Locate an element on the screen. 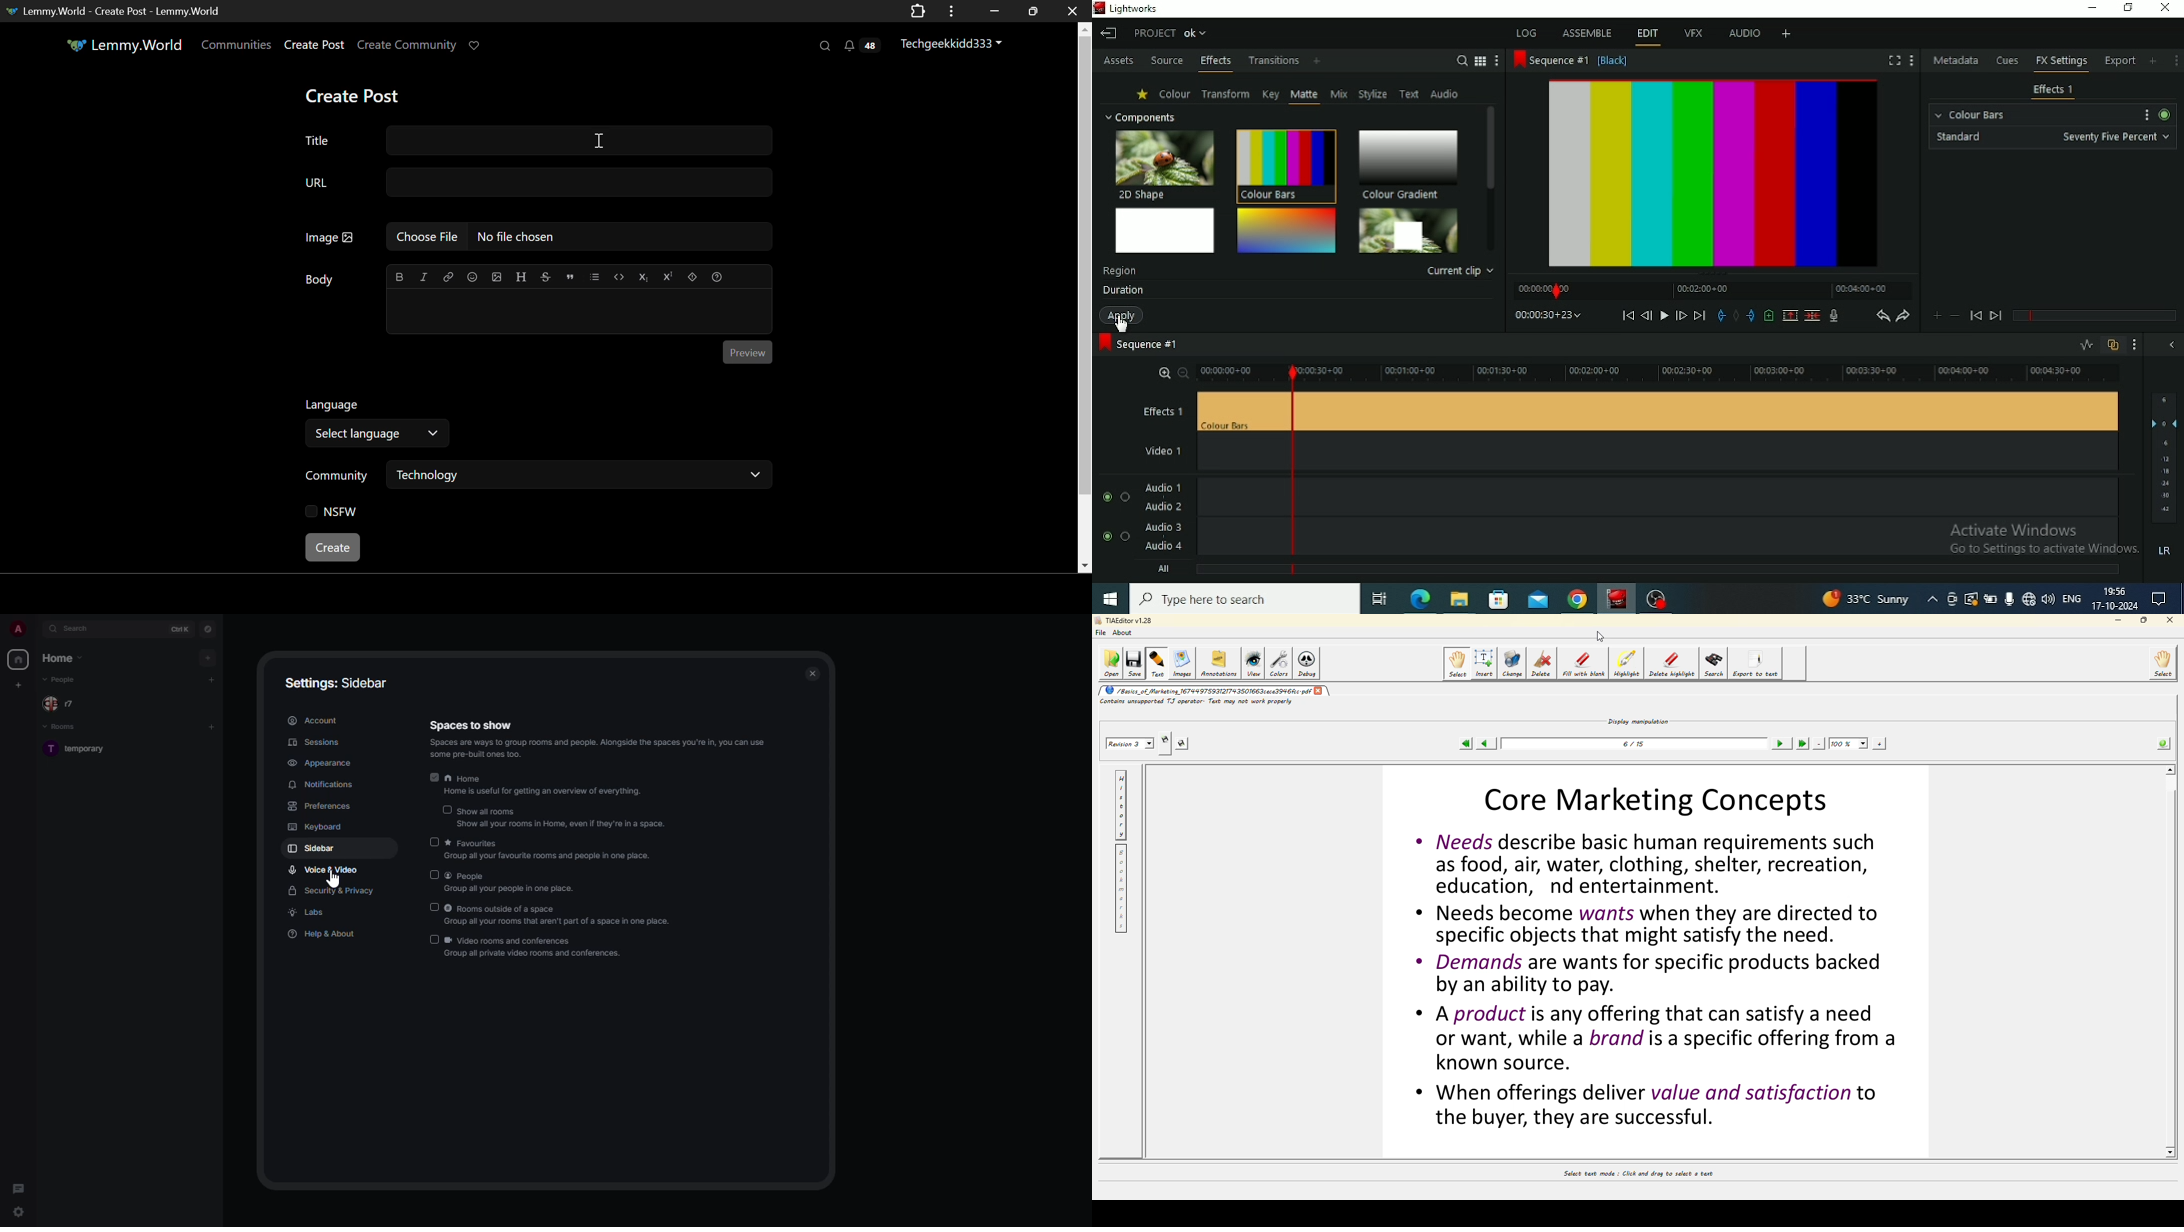 The image size is (2184, 1232). search is located at coordinates (83, 629).